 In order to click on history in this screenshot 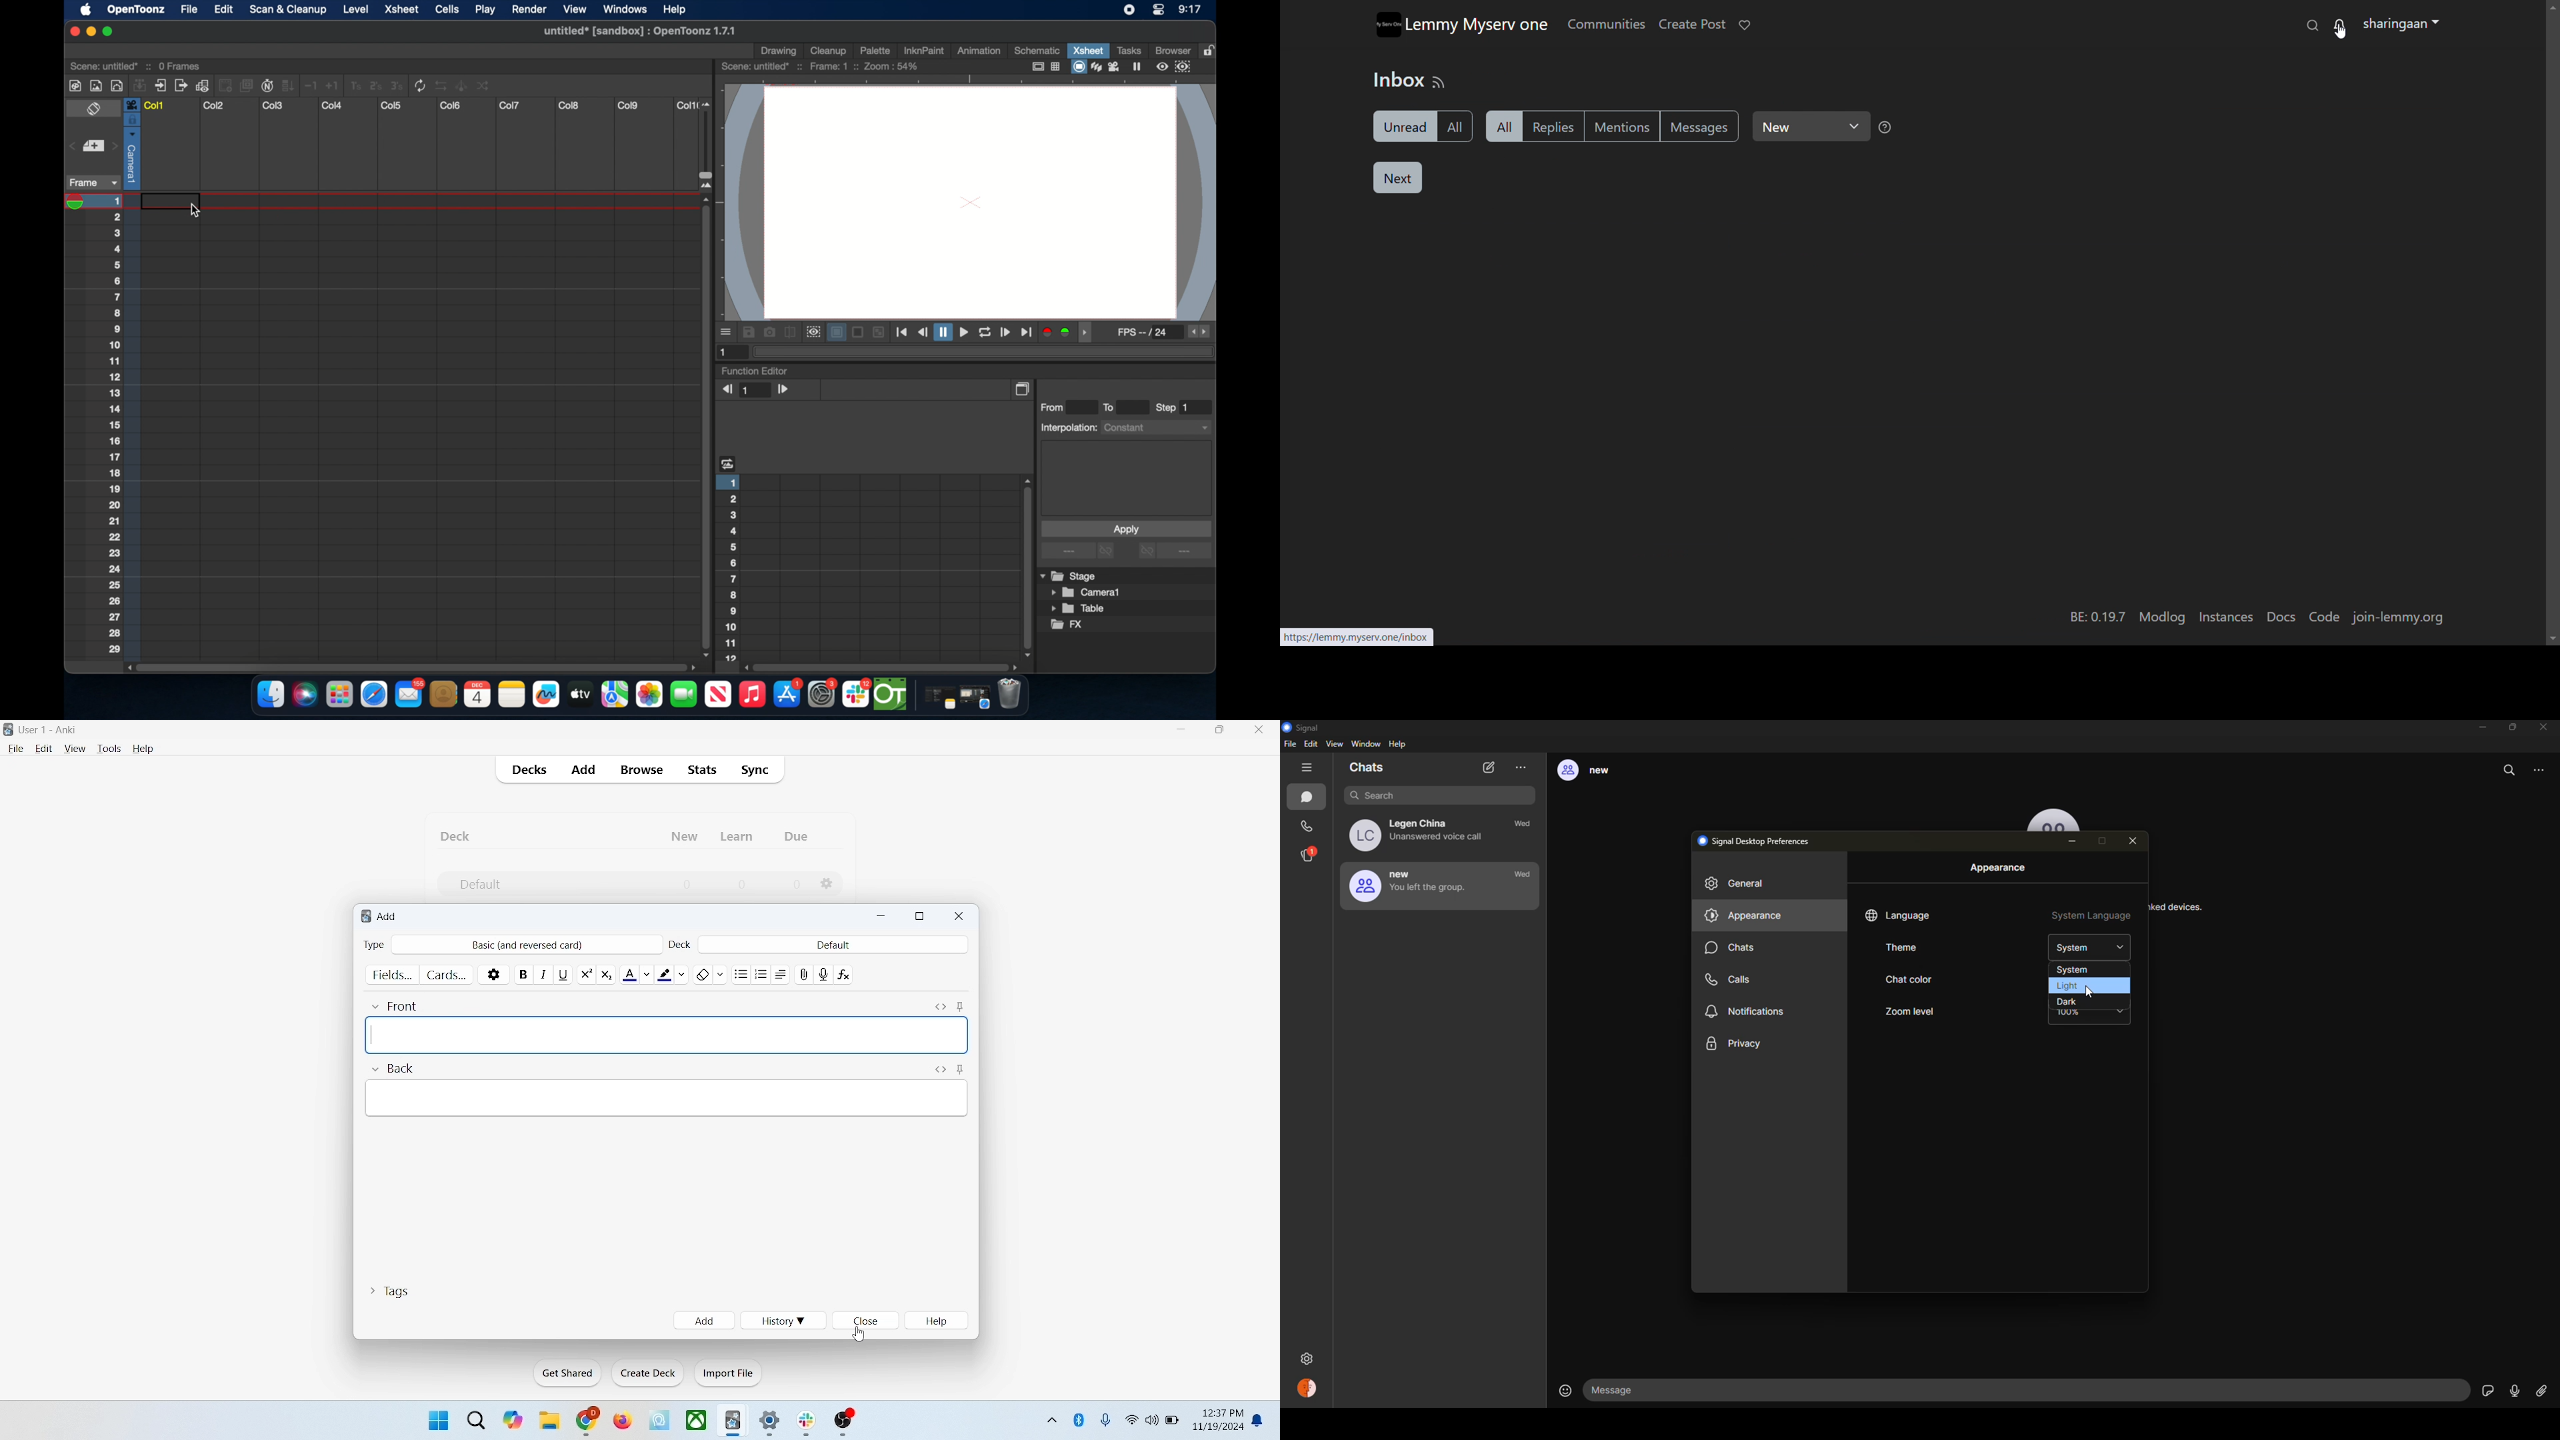, I will do `click(782, 1321)`.